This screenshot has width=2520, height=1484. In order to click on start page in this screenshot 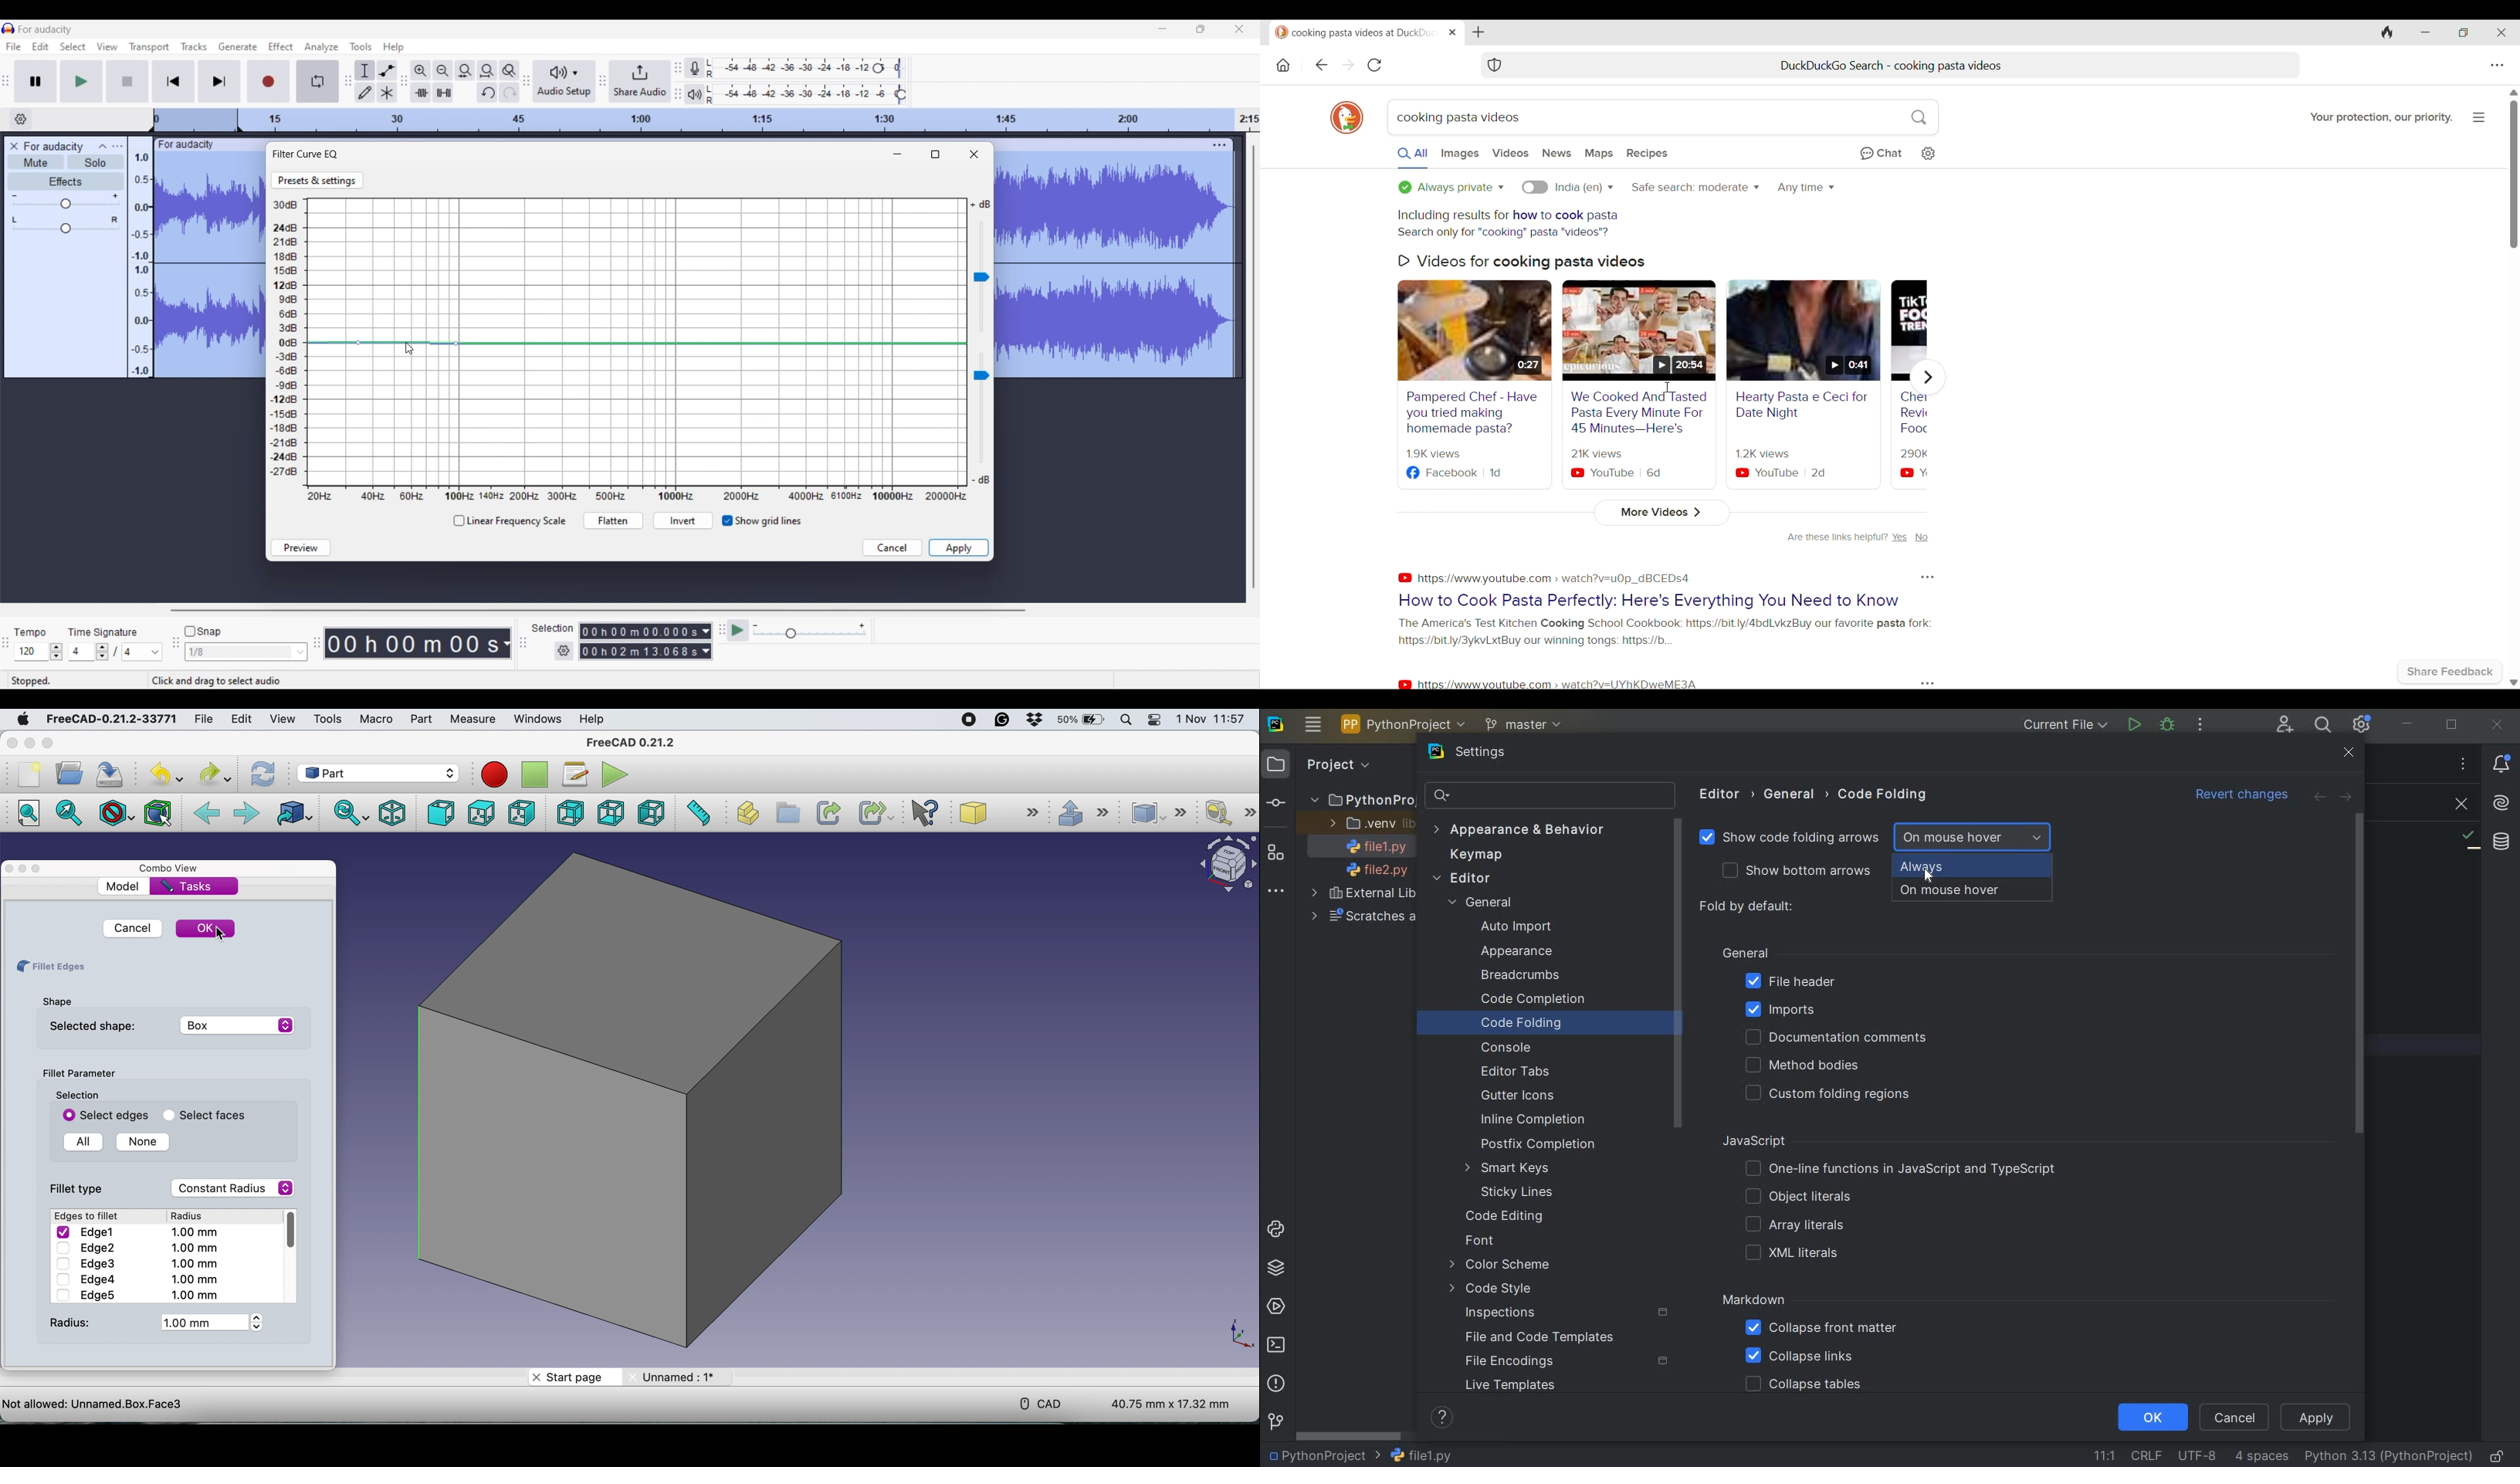, I will do `click(574, 1376)`.